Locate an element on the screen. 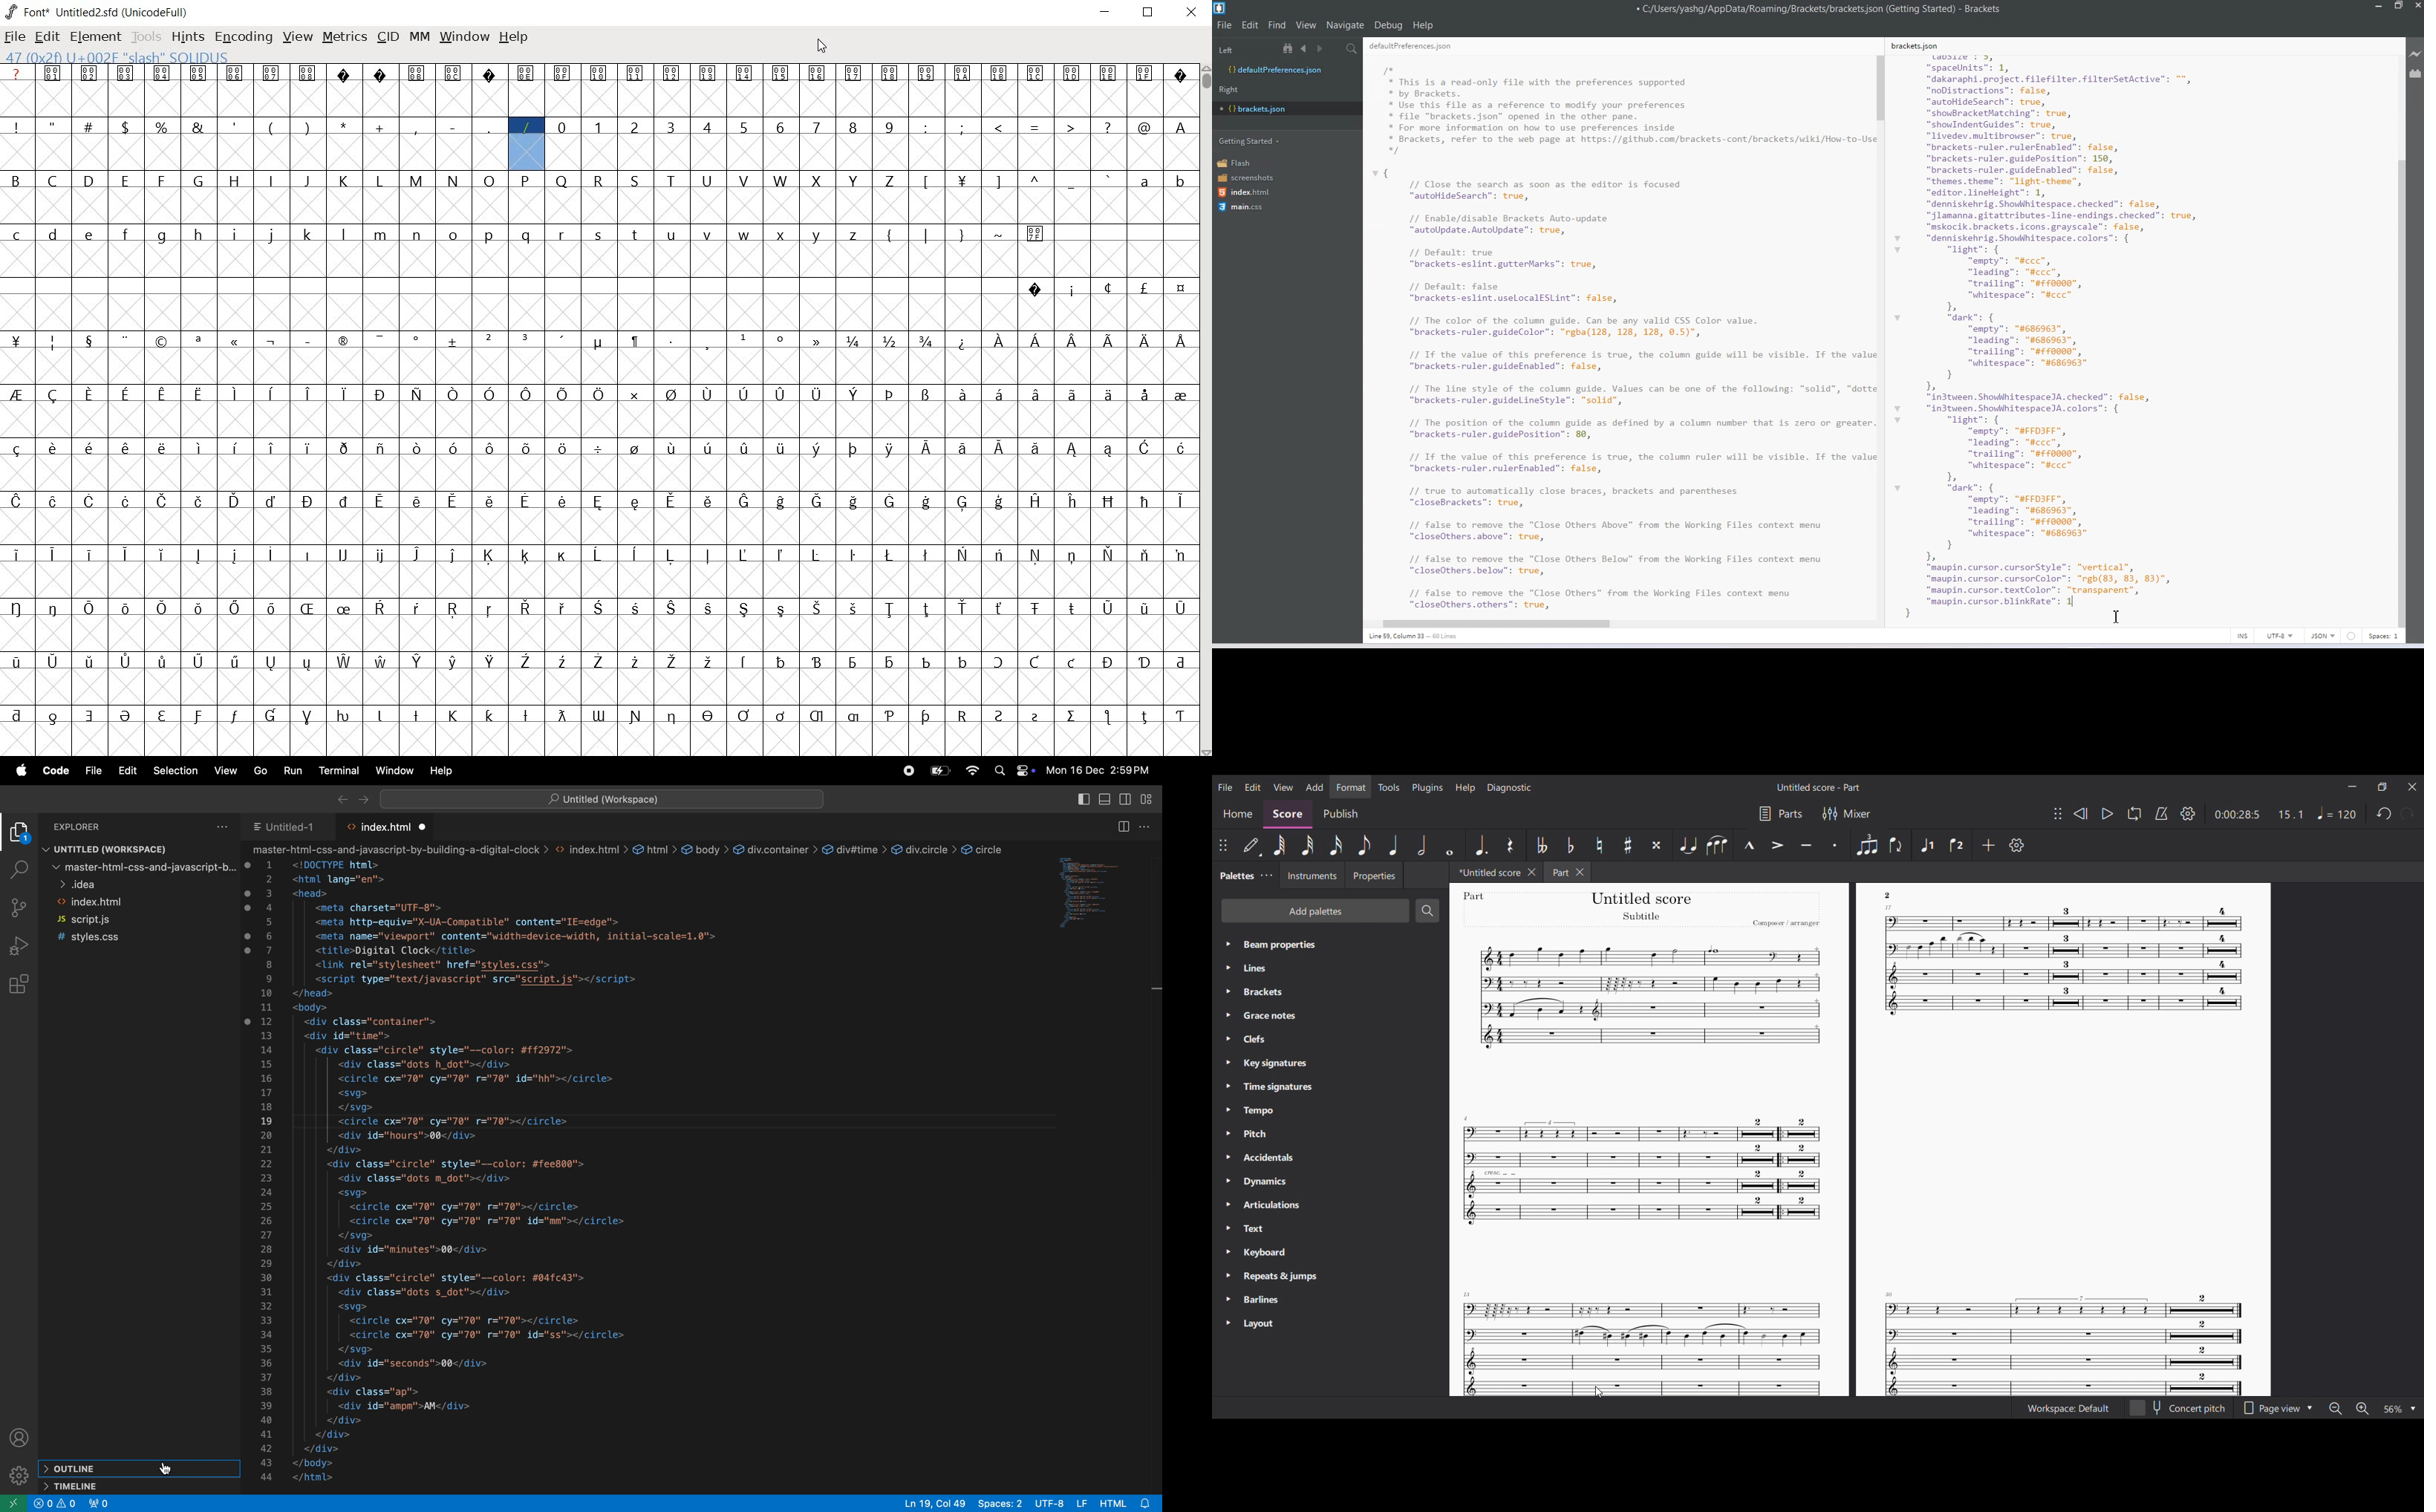 This screenshot has height=1512, width=2436. Rest is located at coordinates (1510, 846).